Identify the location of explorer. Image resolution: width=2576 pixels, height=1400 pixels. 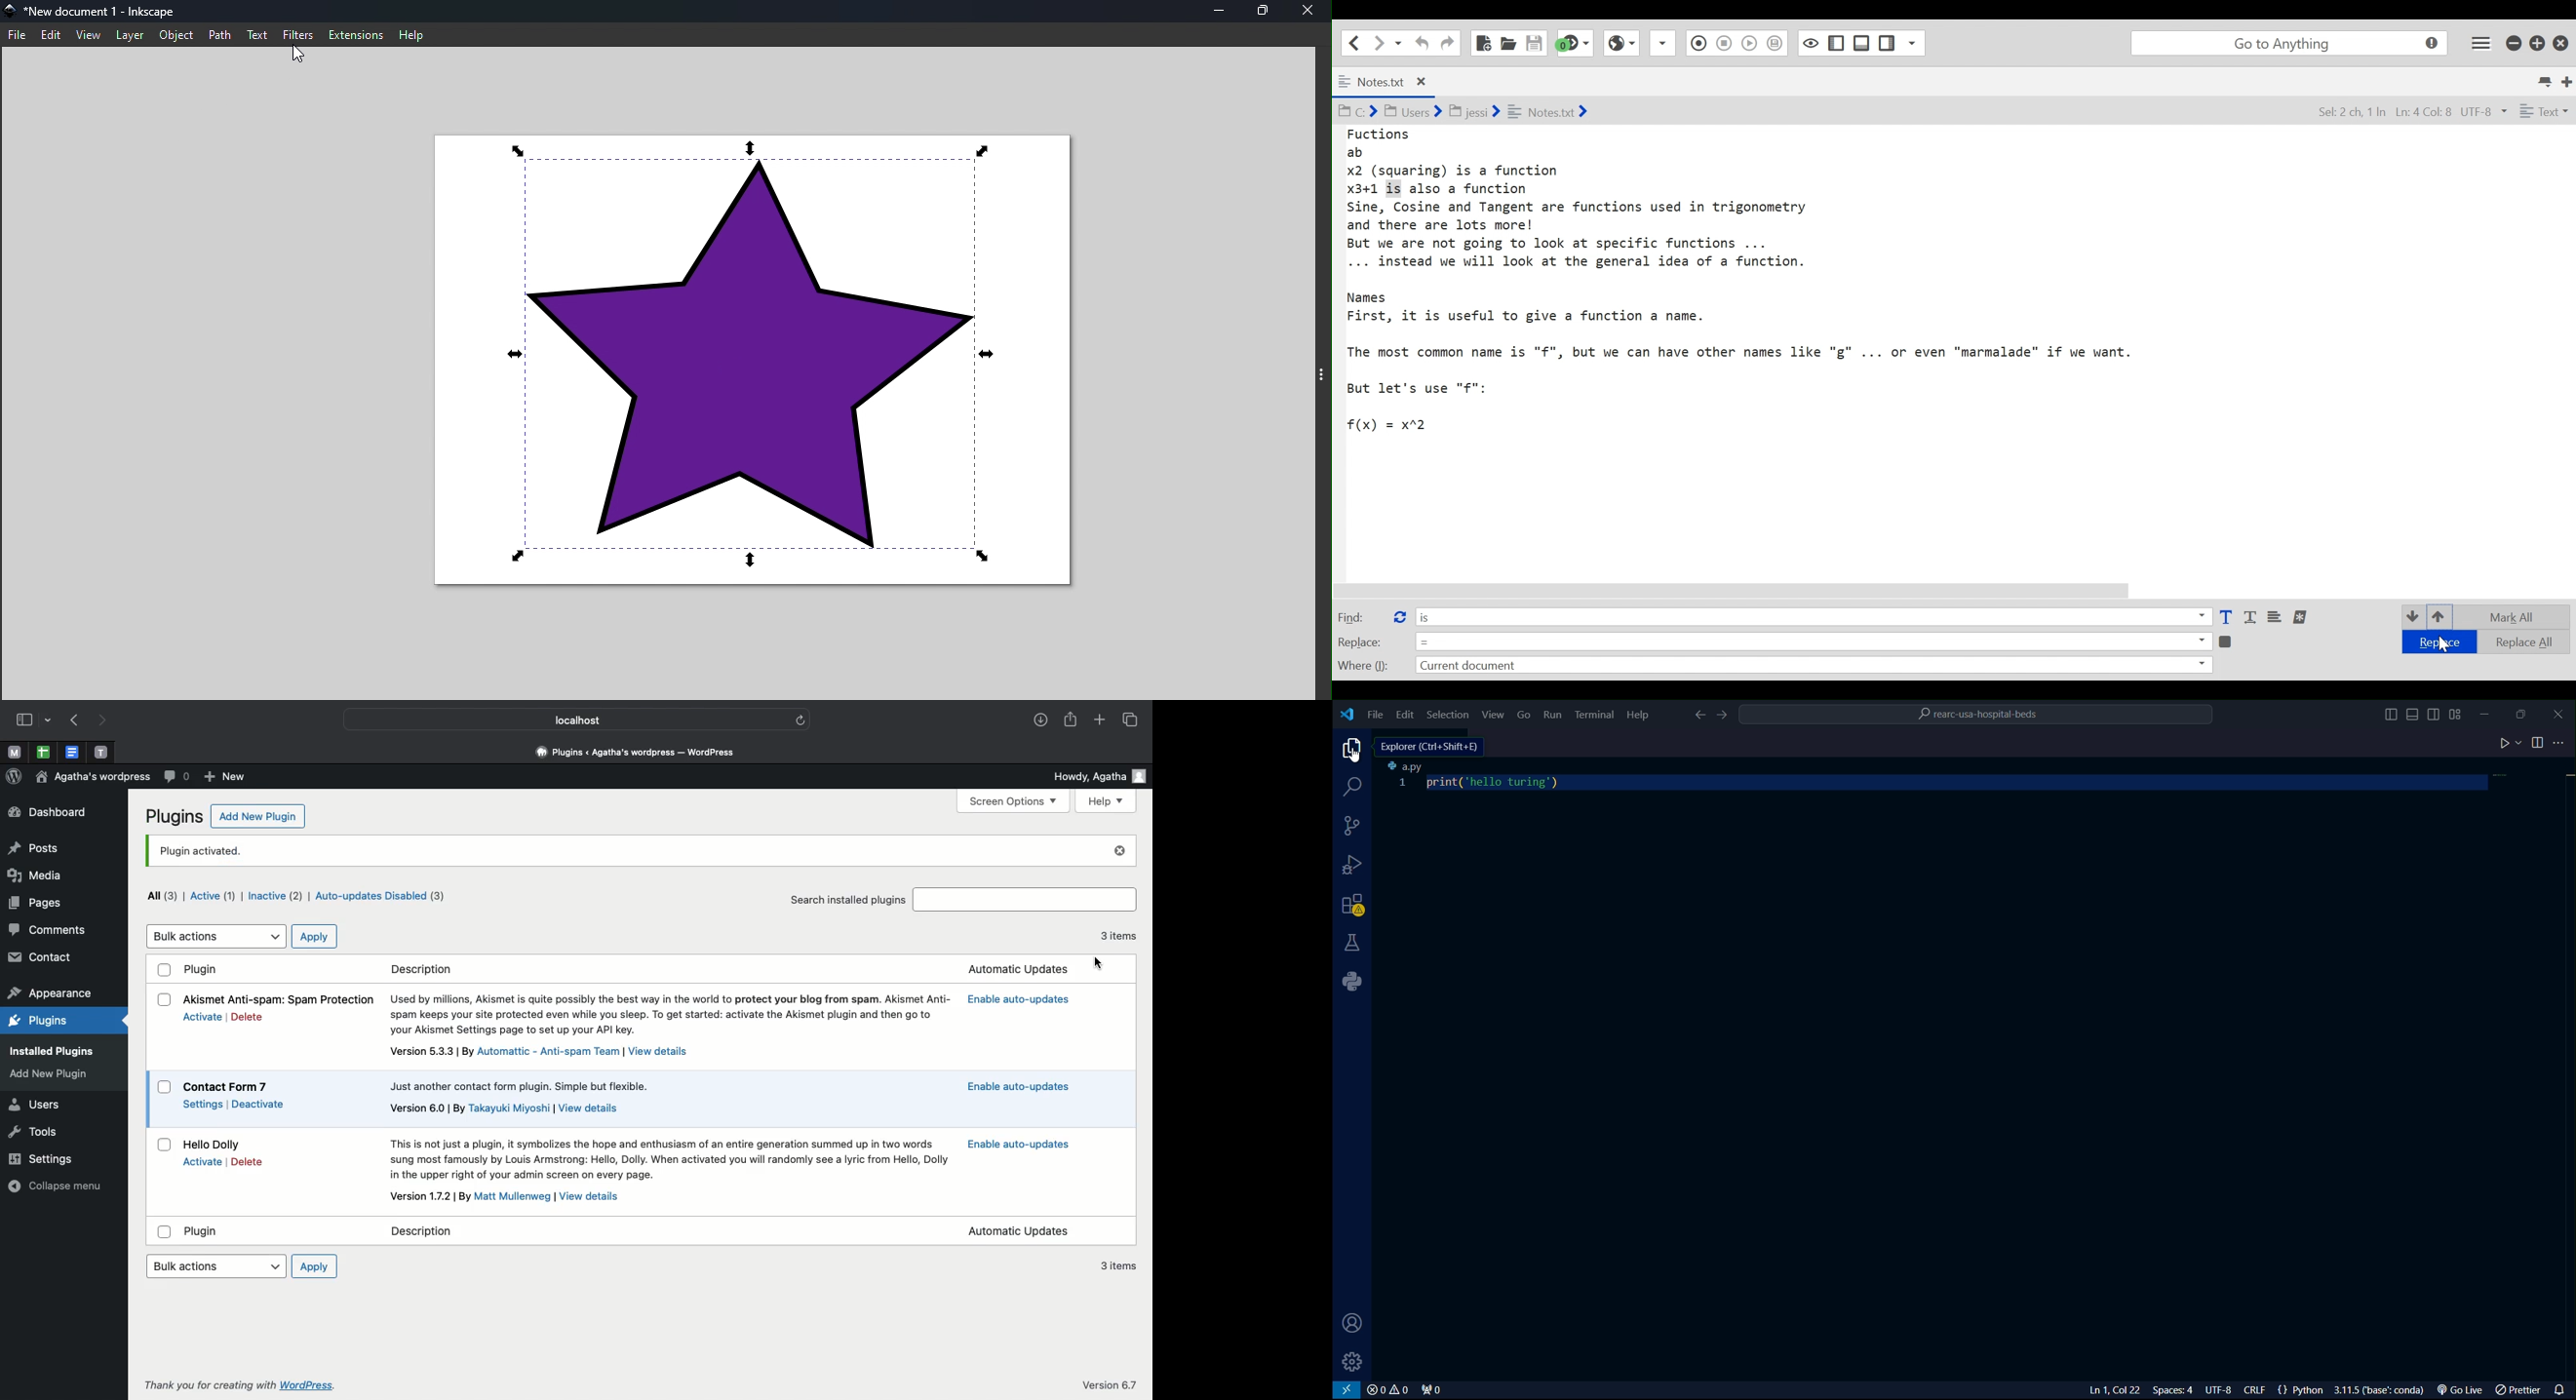
(1353, 750).